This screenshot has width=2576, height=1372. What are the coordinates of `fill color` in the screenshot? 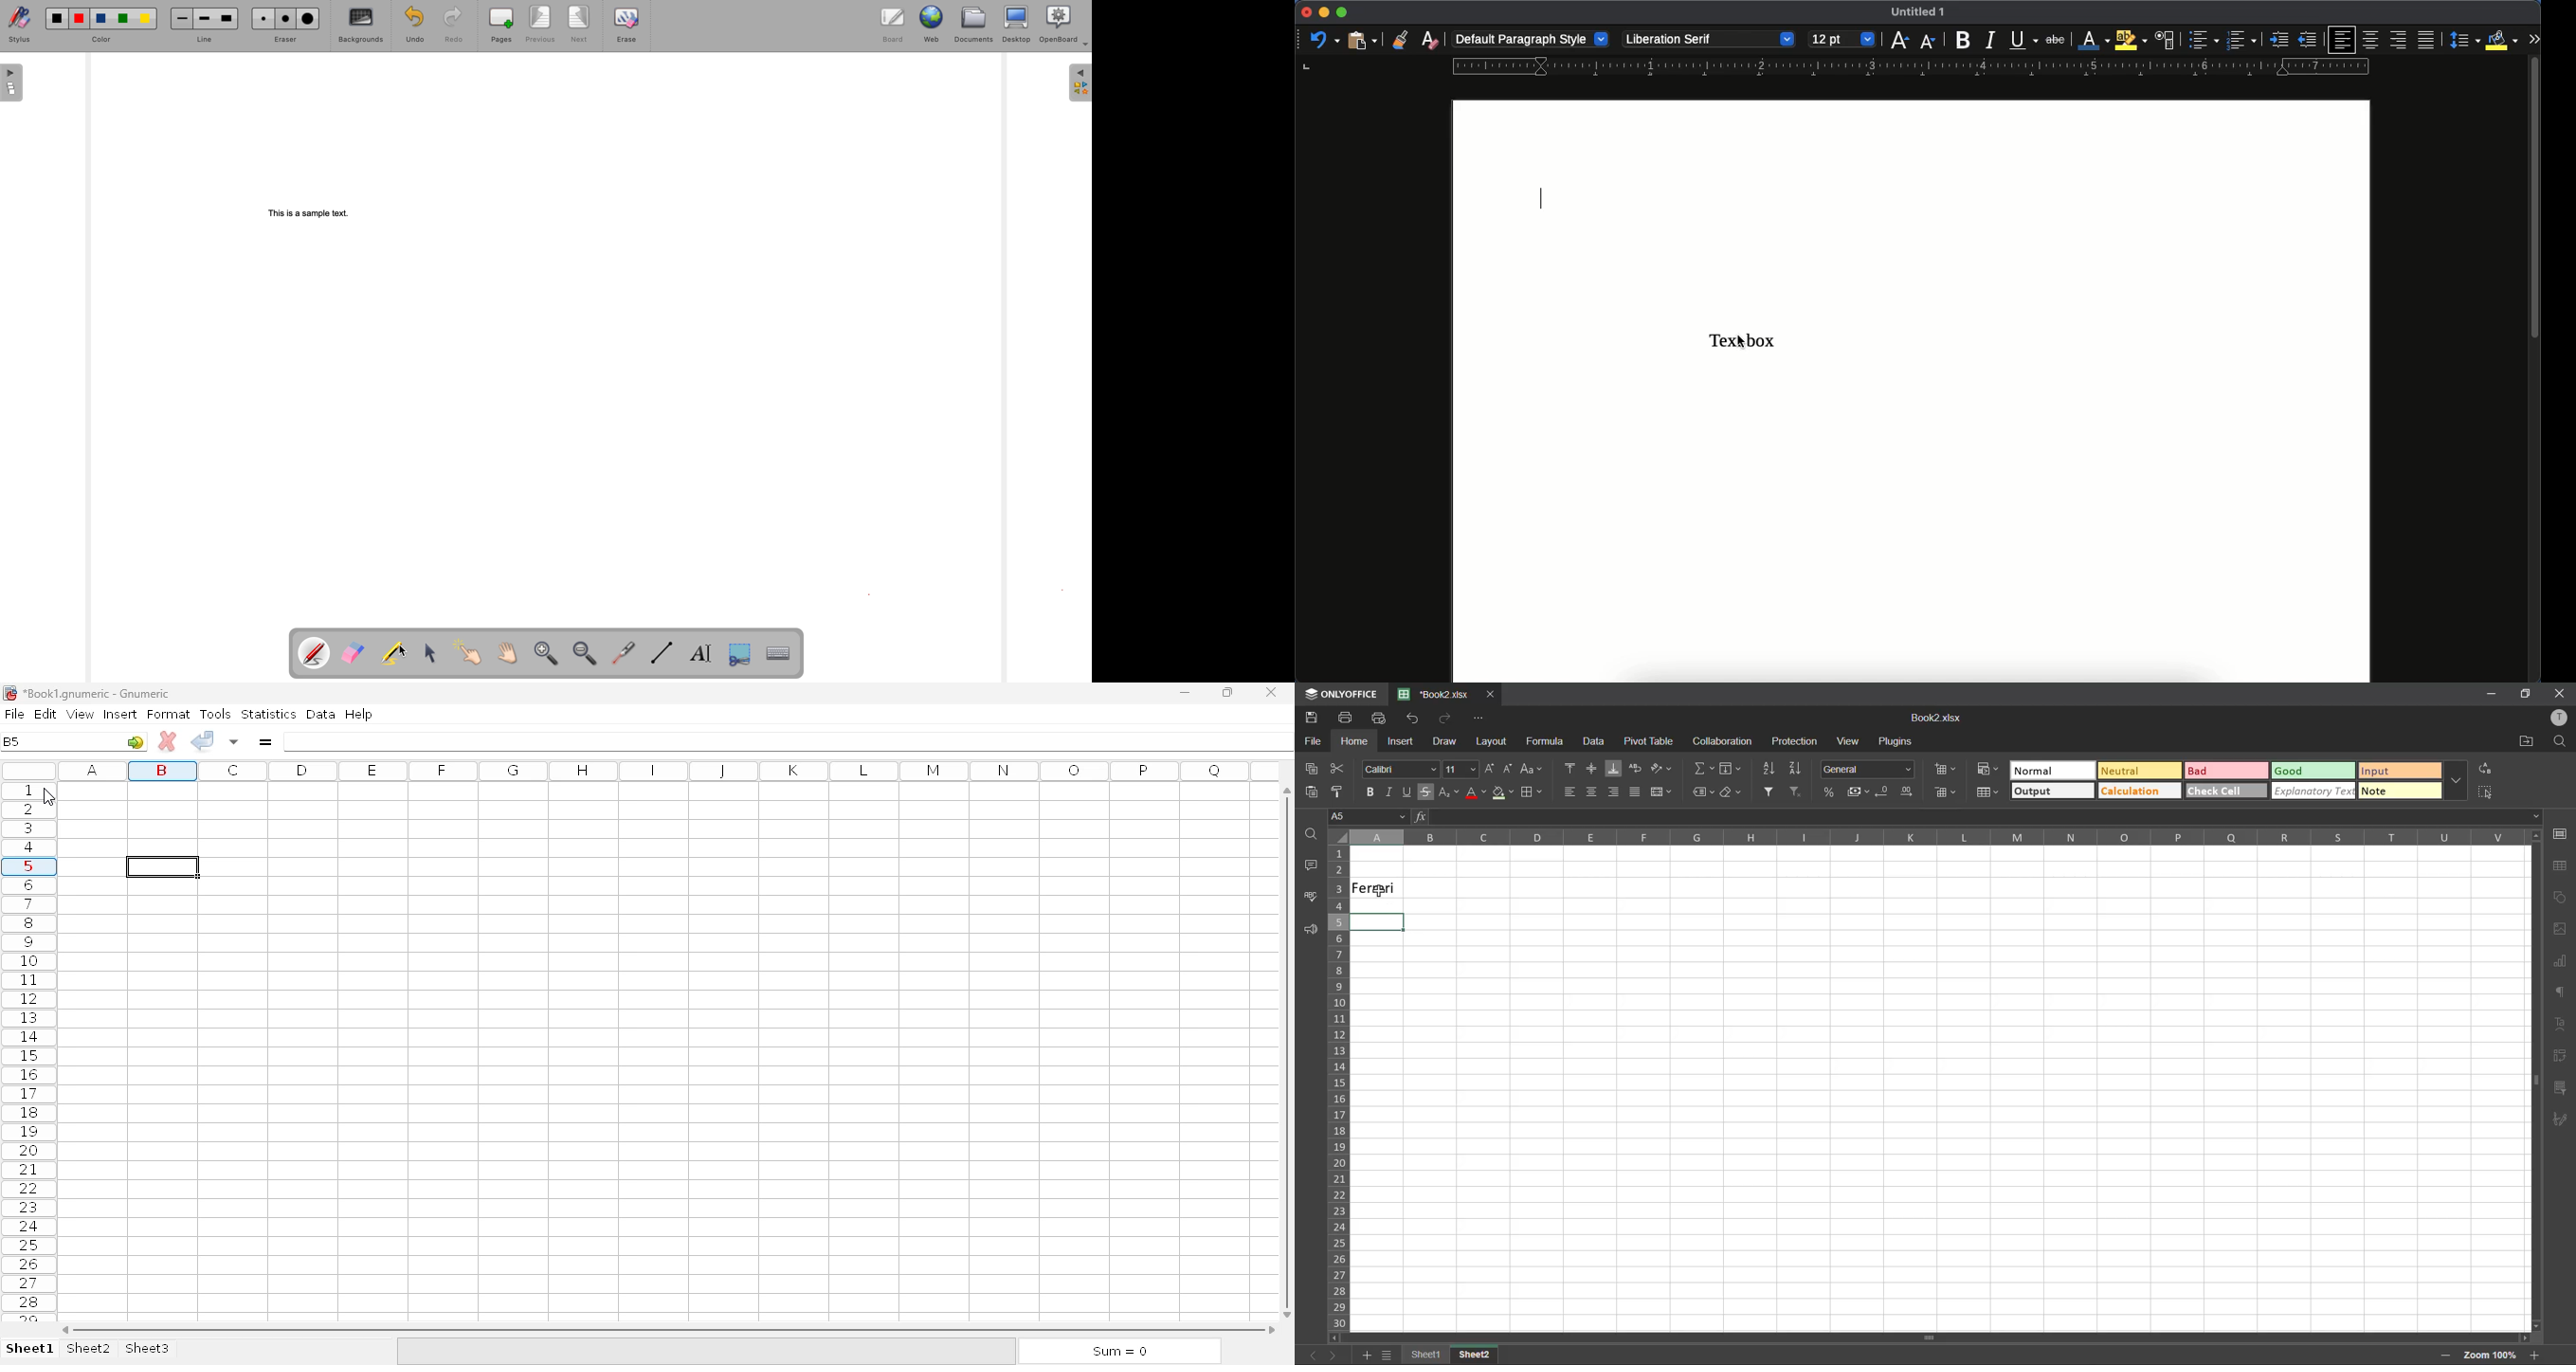 It's located at (2502, 40).